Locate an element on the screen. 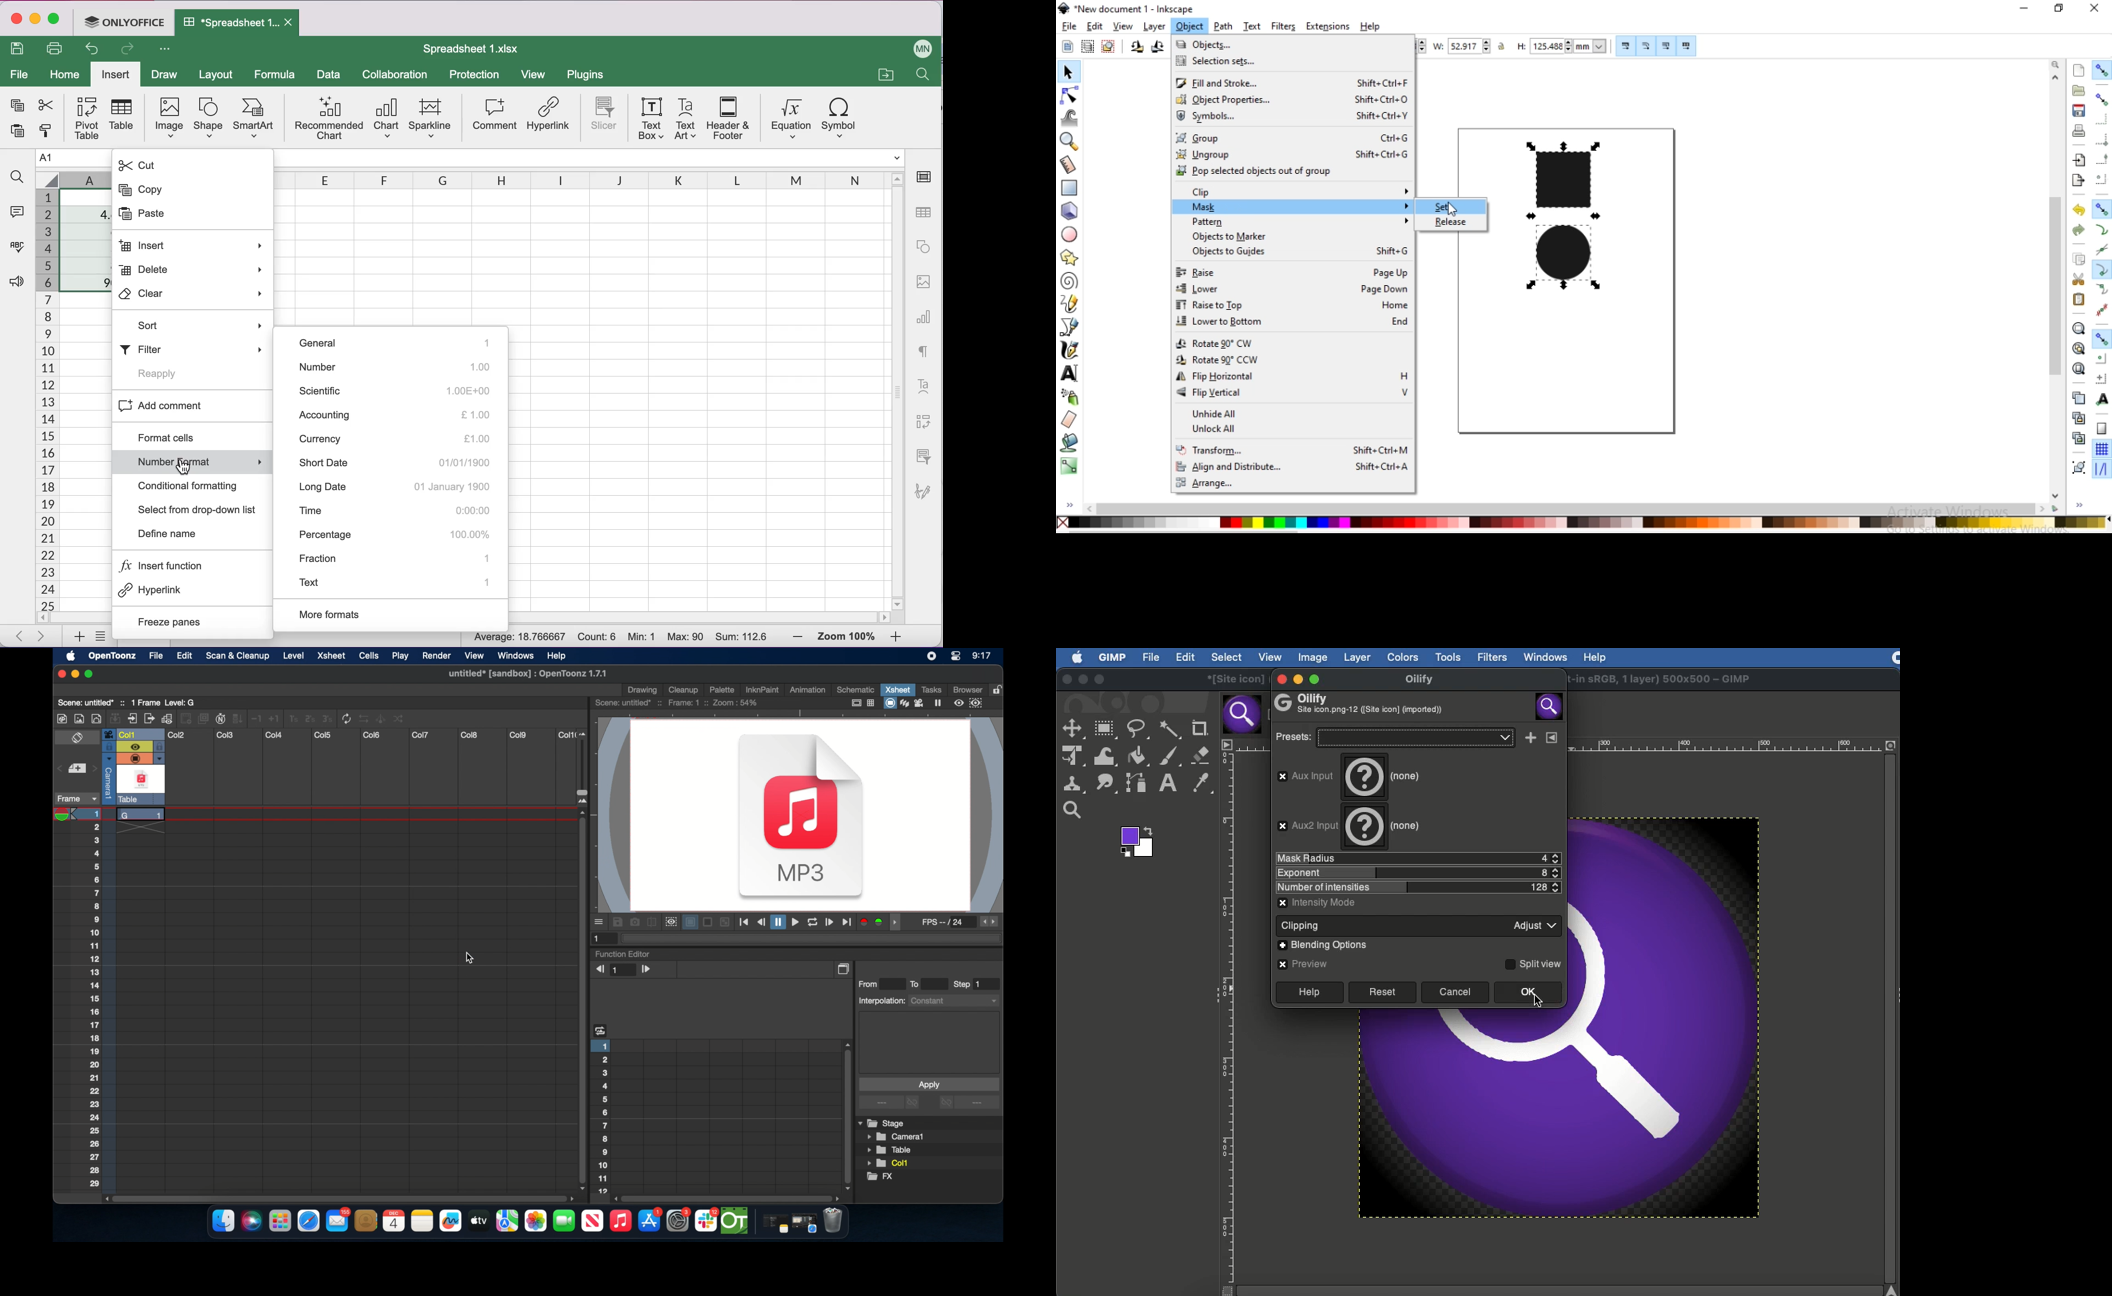  Hyperlink is located at coordinates (187, 590).